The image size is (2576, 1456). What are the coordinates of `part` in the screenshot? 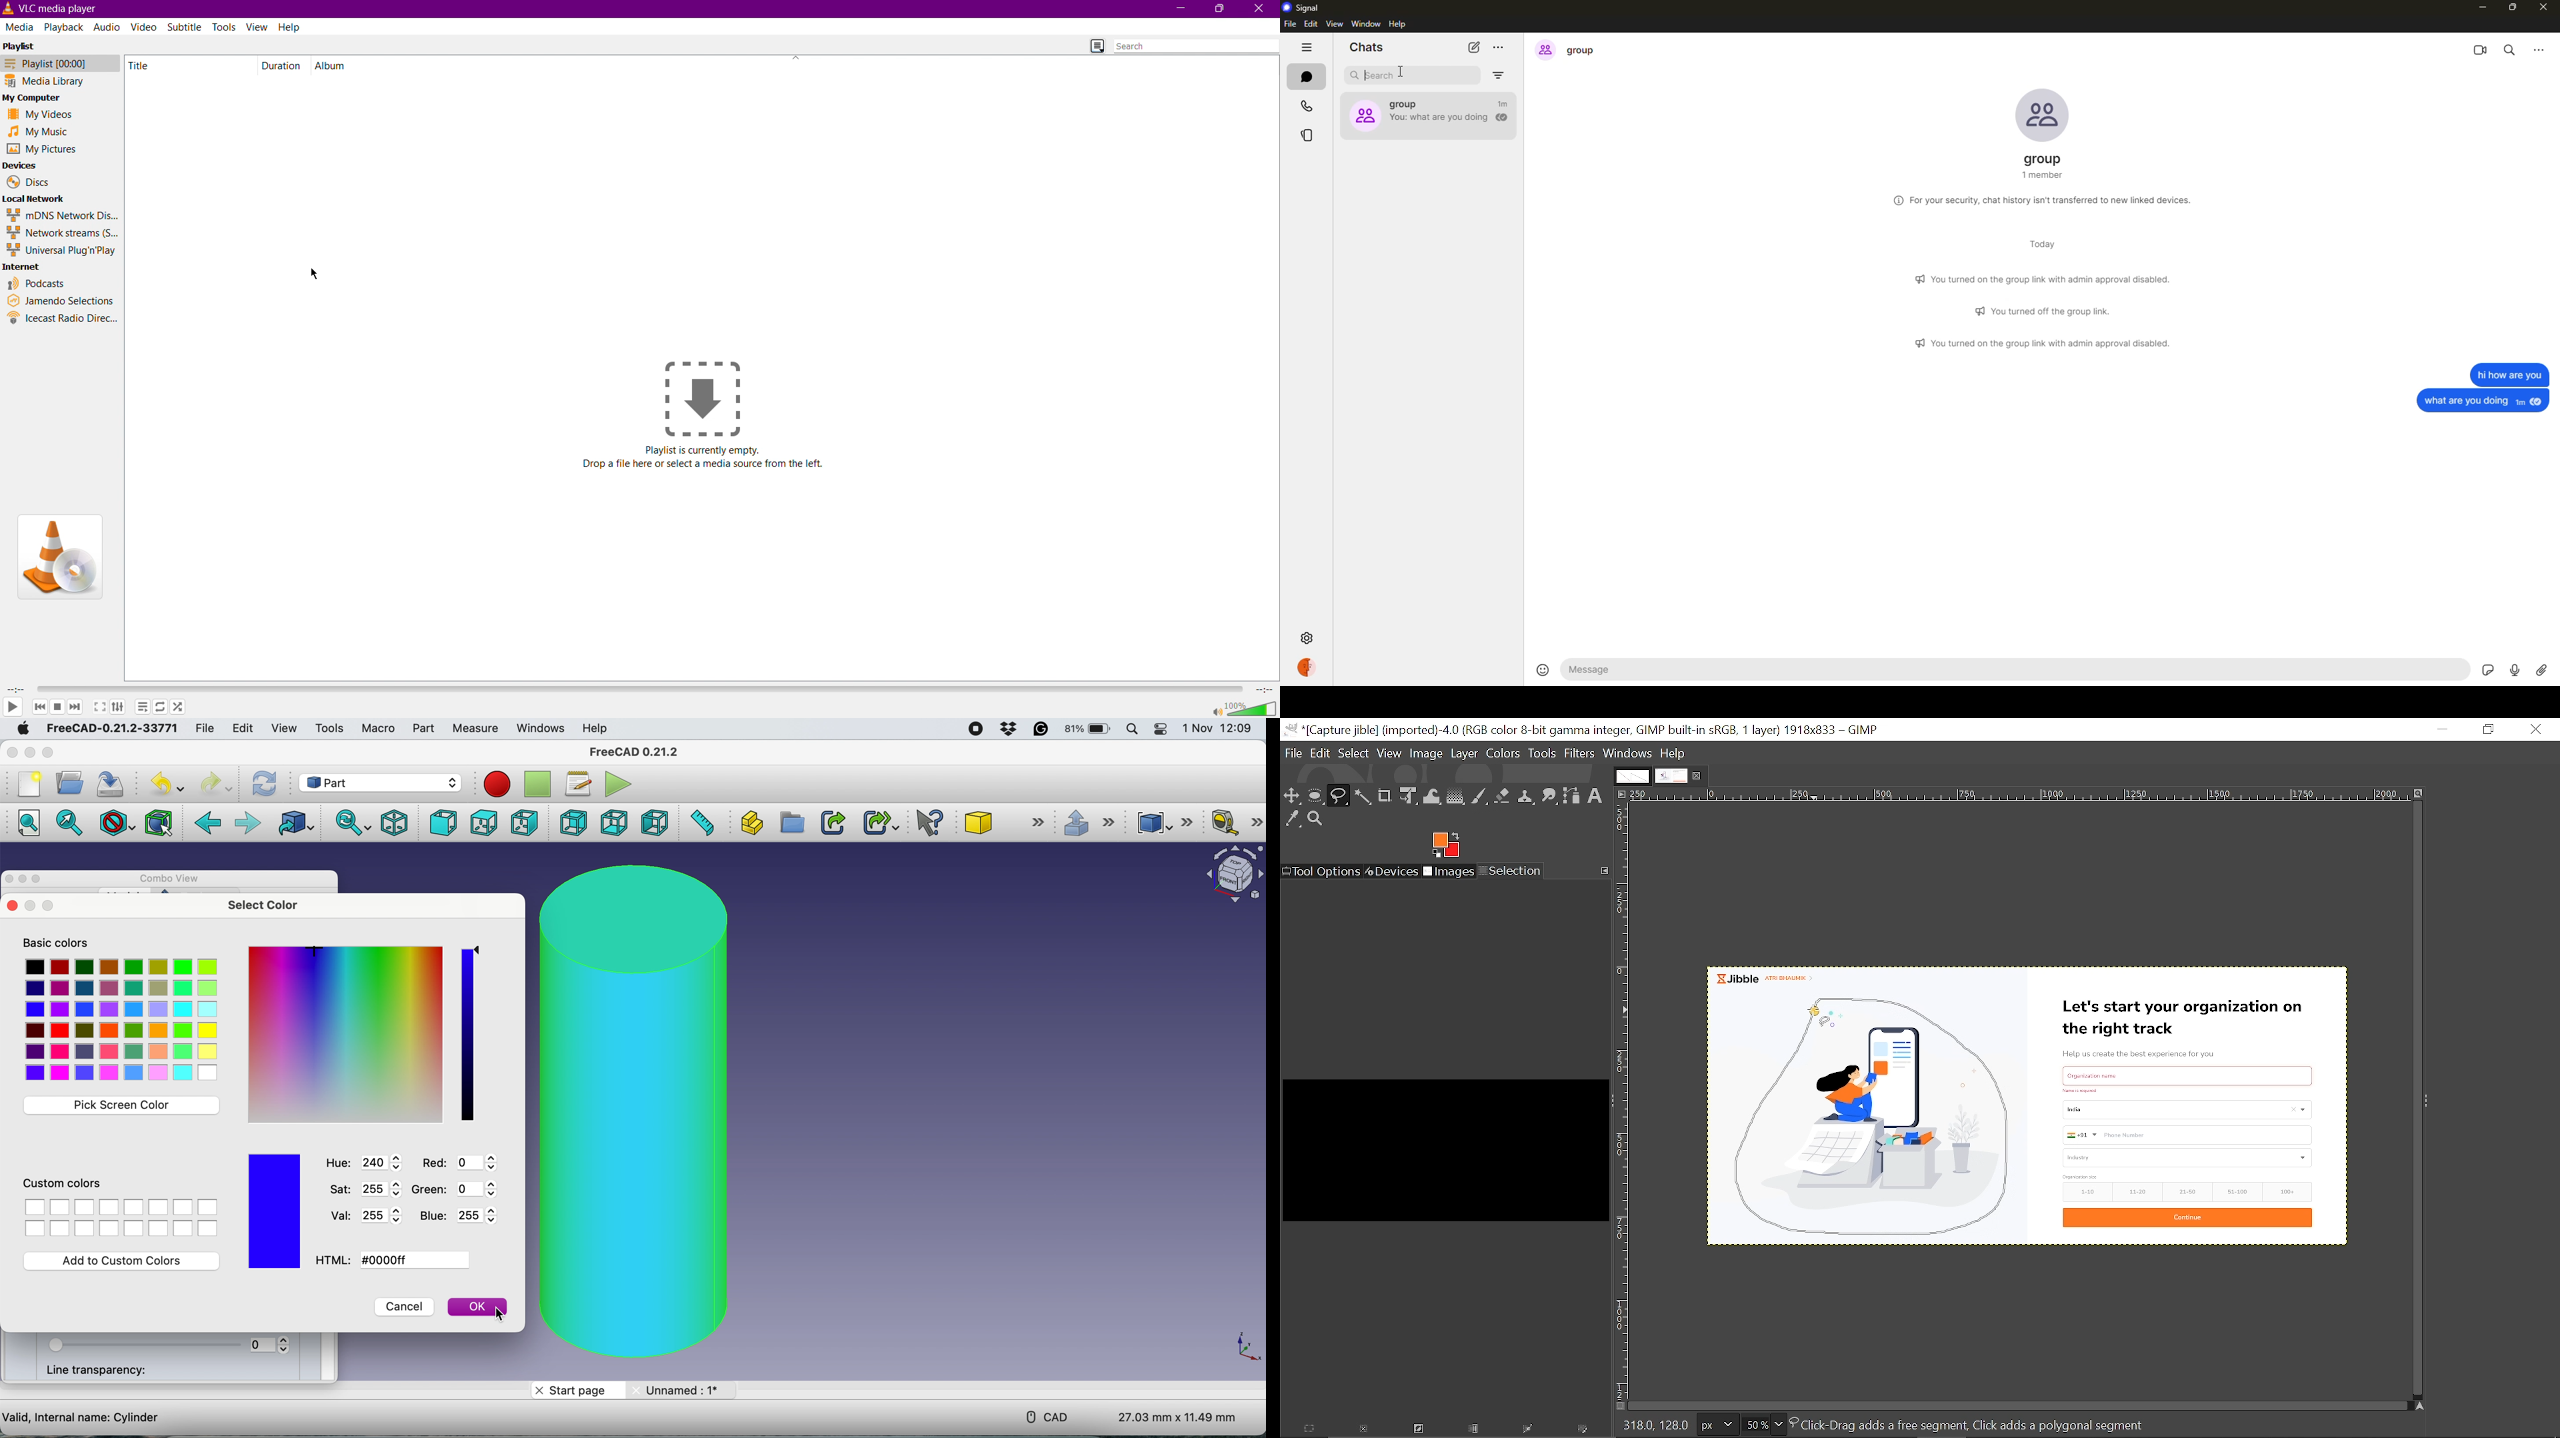 It's located at (426, 730).